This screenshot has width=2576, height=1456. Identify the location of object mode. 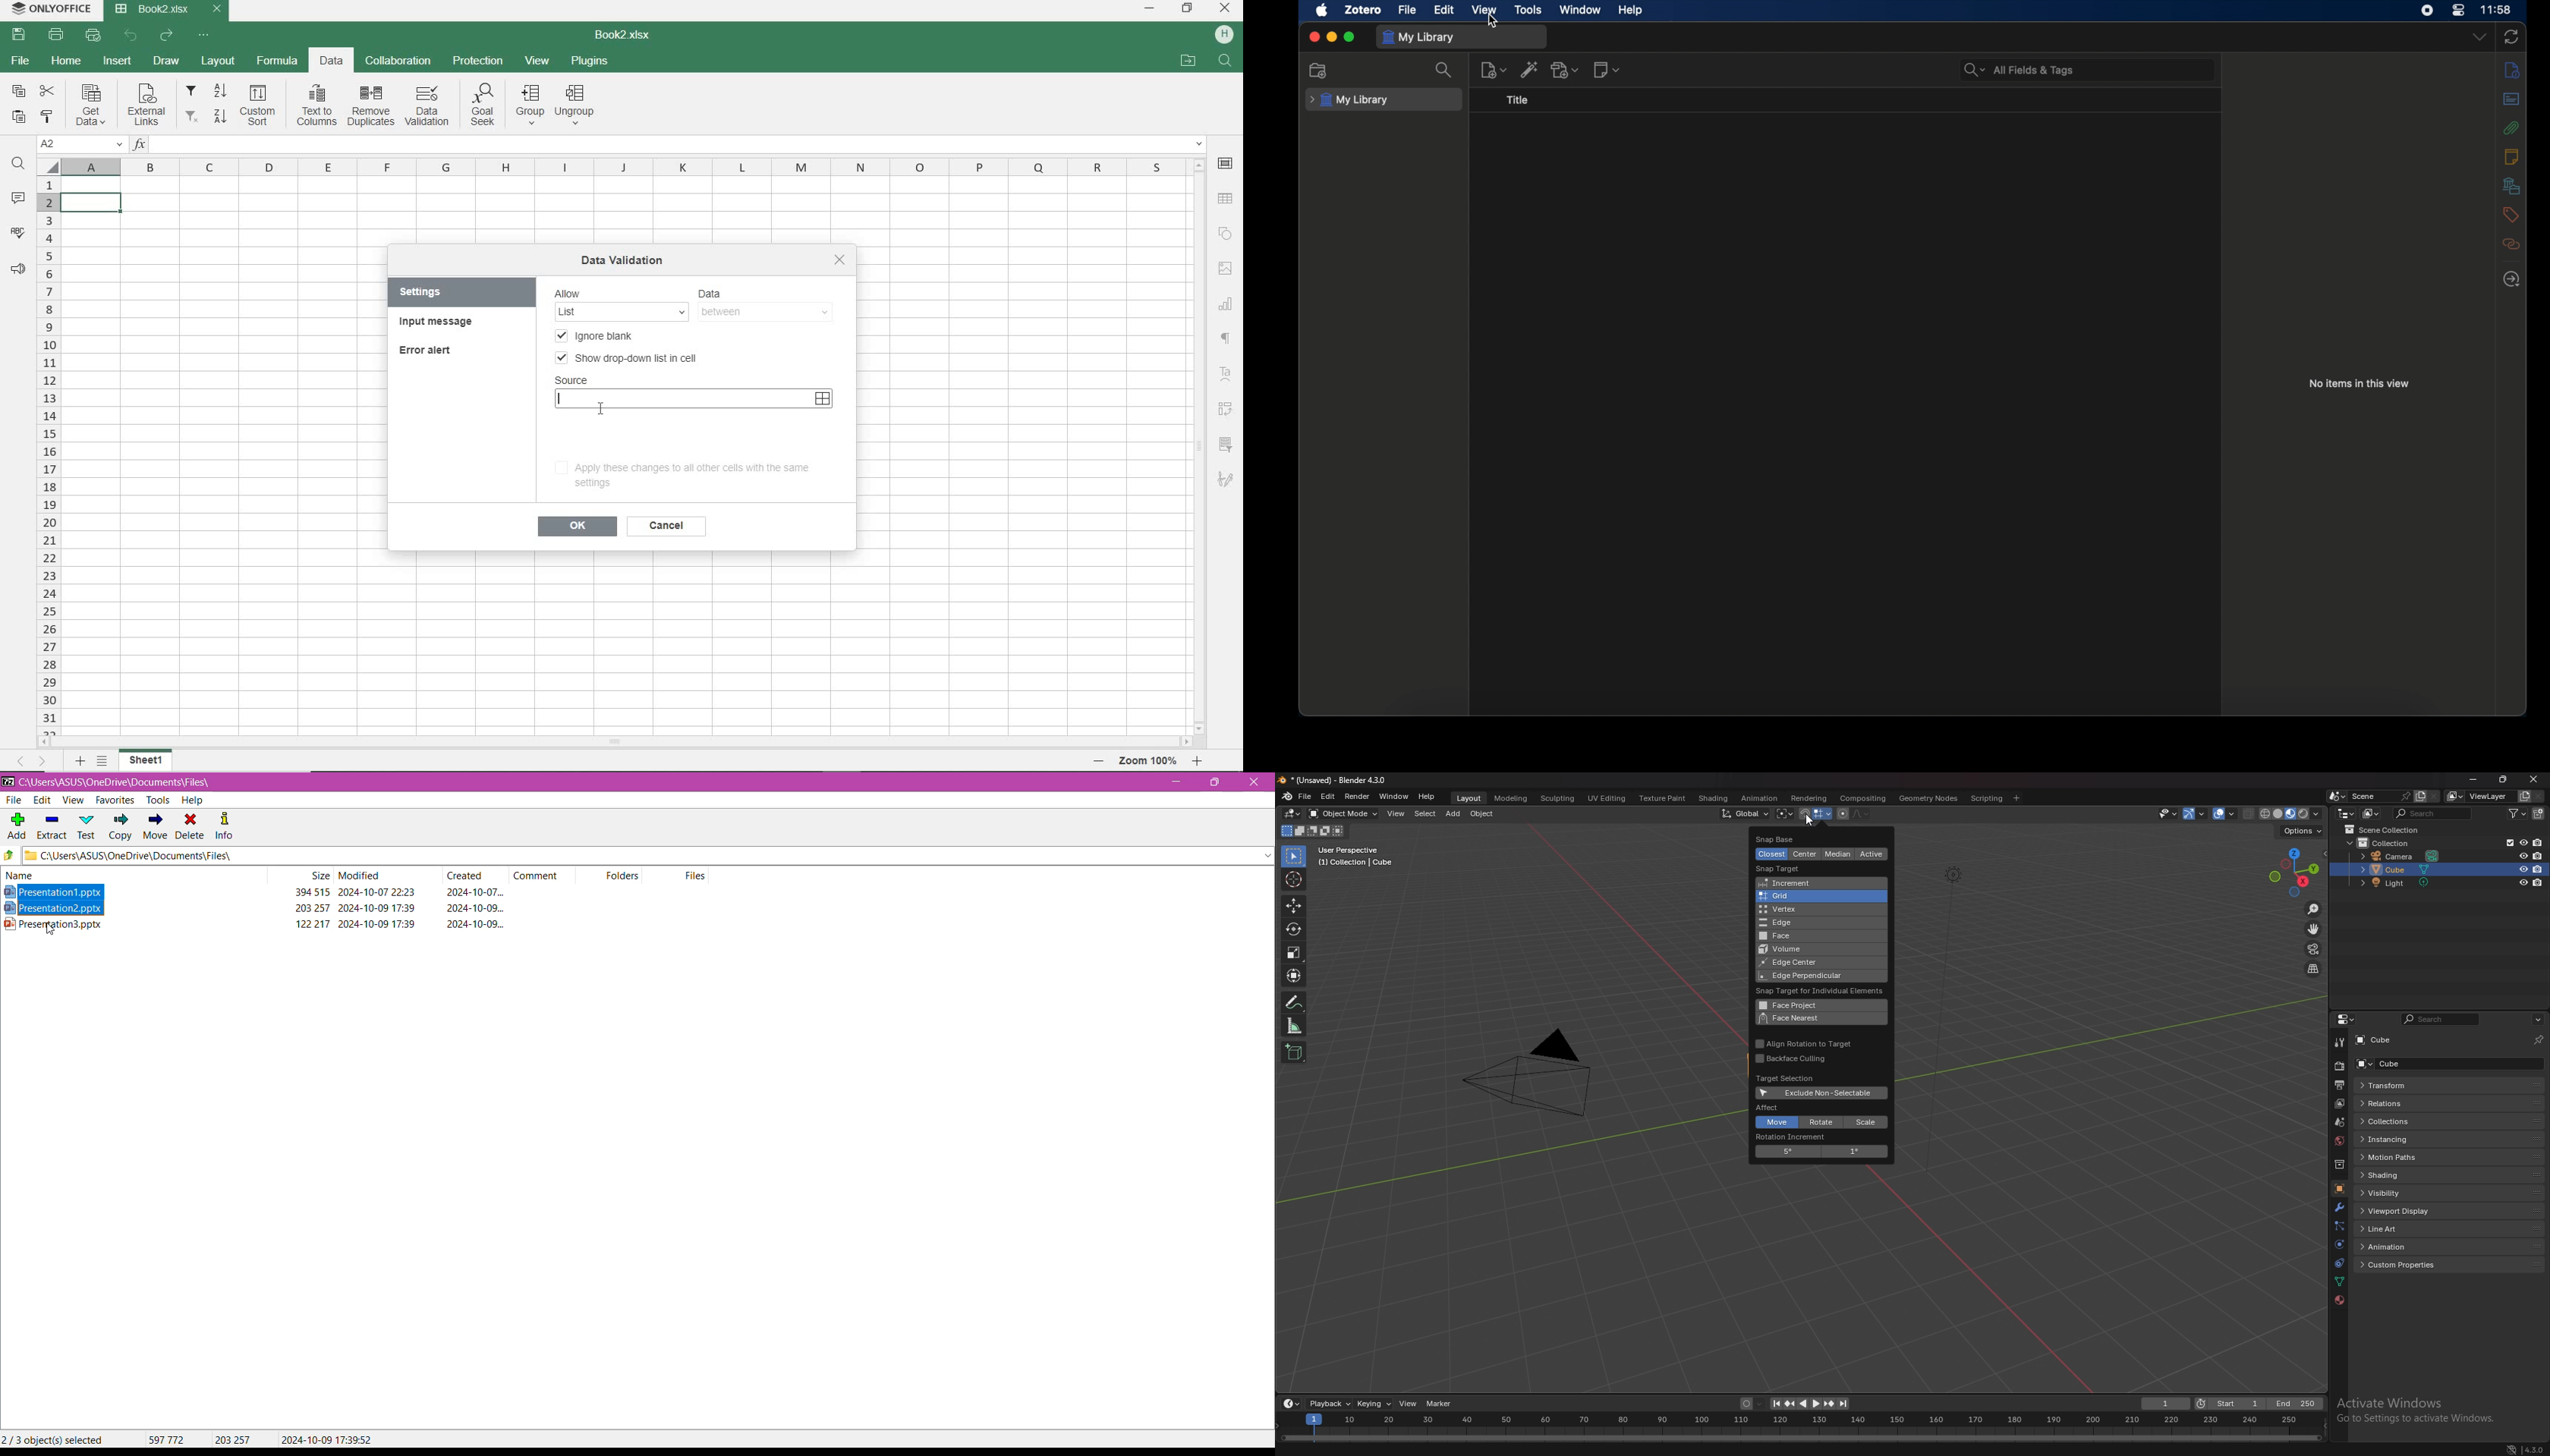
(1344, 814).